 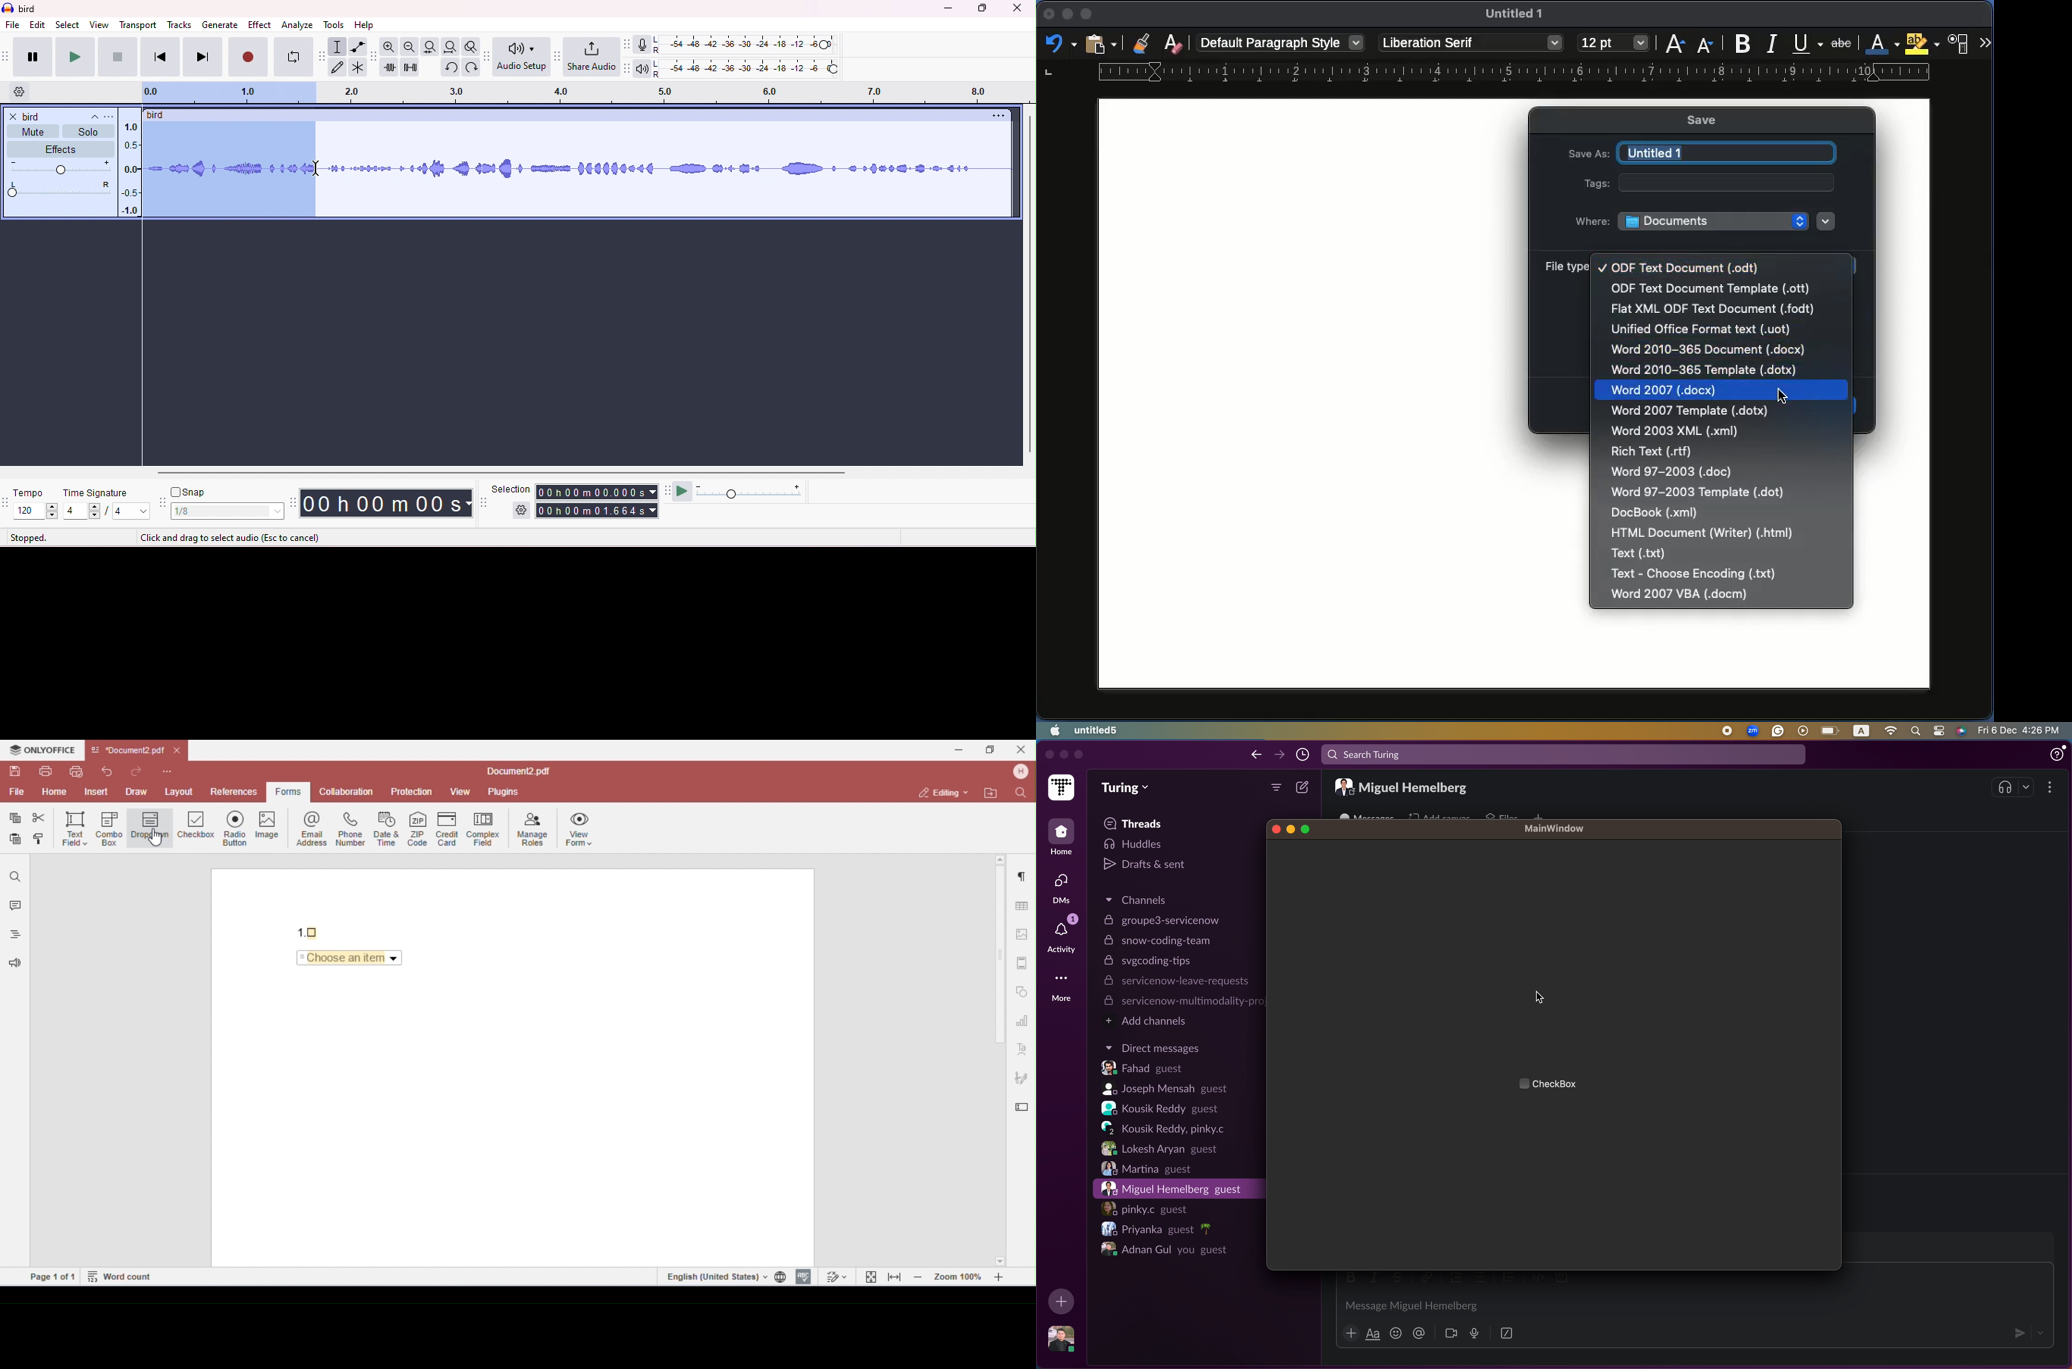 I want to click on Message Miguel Hemelberg, so click(x=1409, y=1305).